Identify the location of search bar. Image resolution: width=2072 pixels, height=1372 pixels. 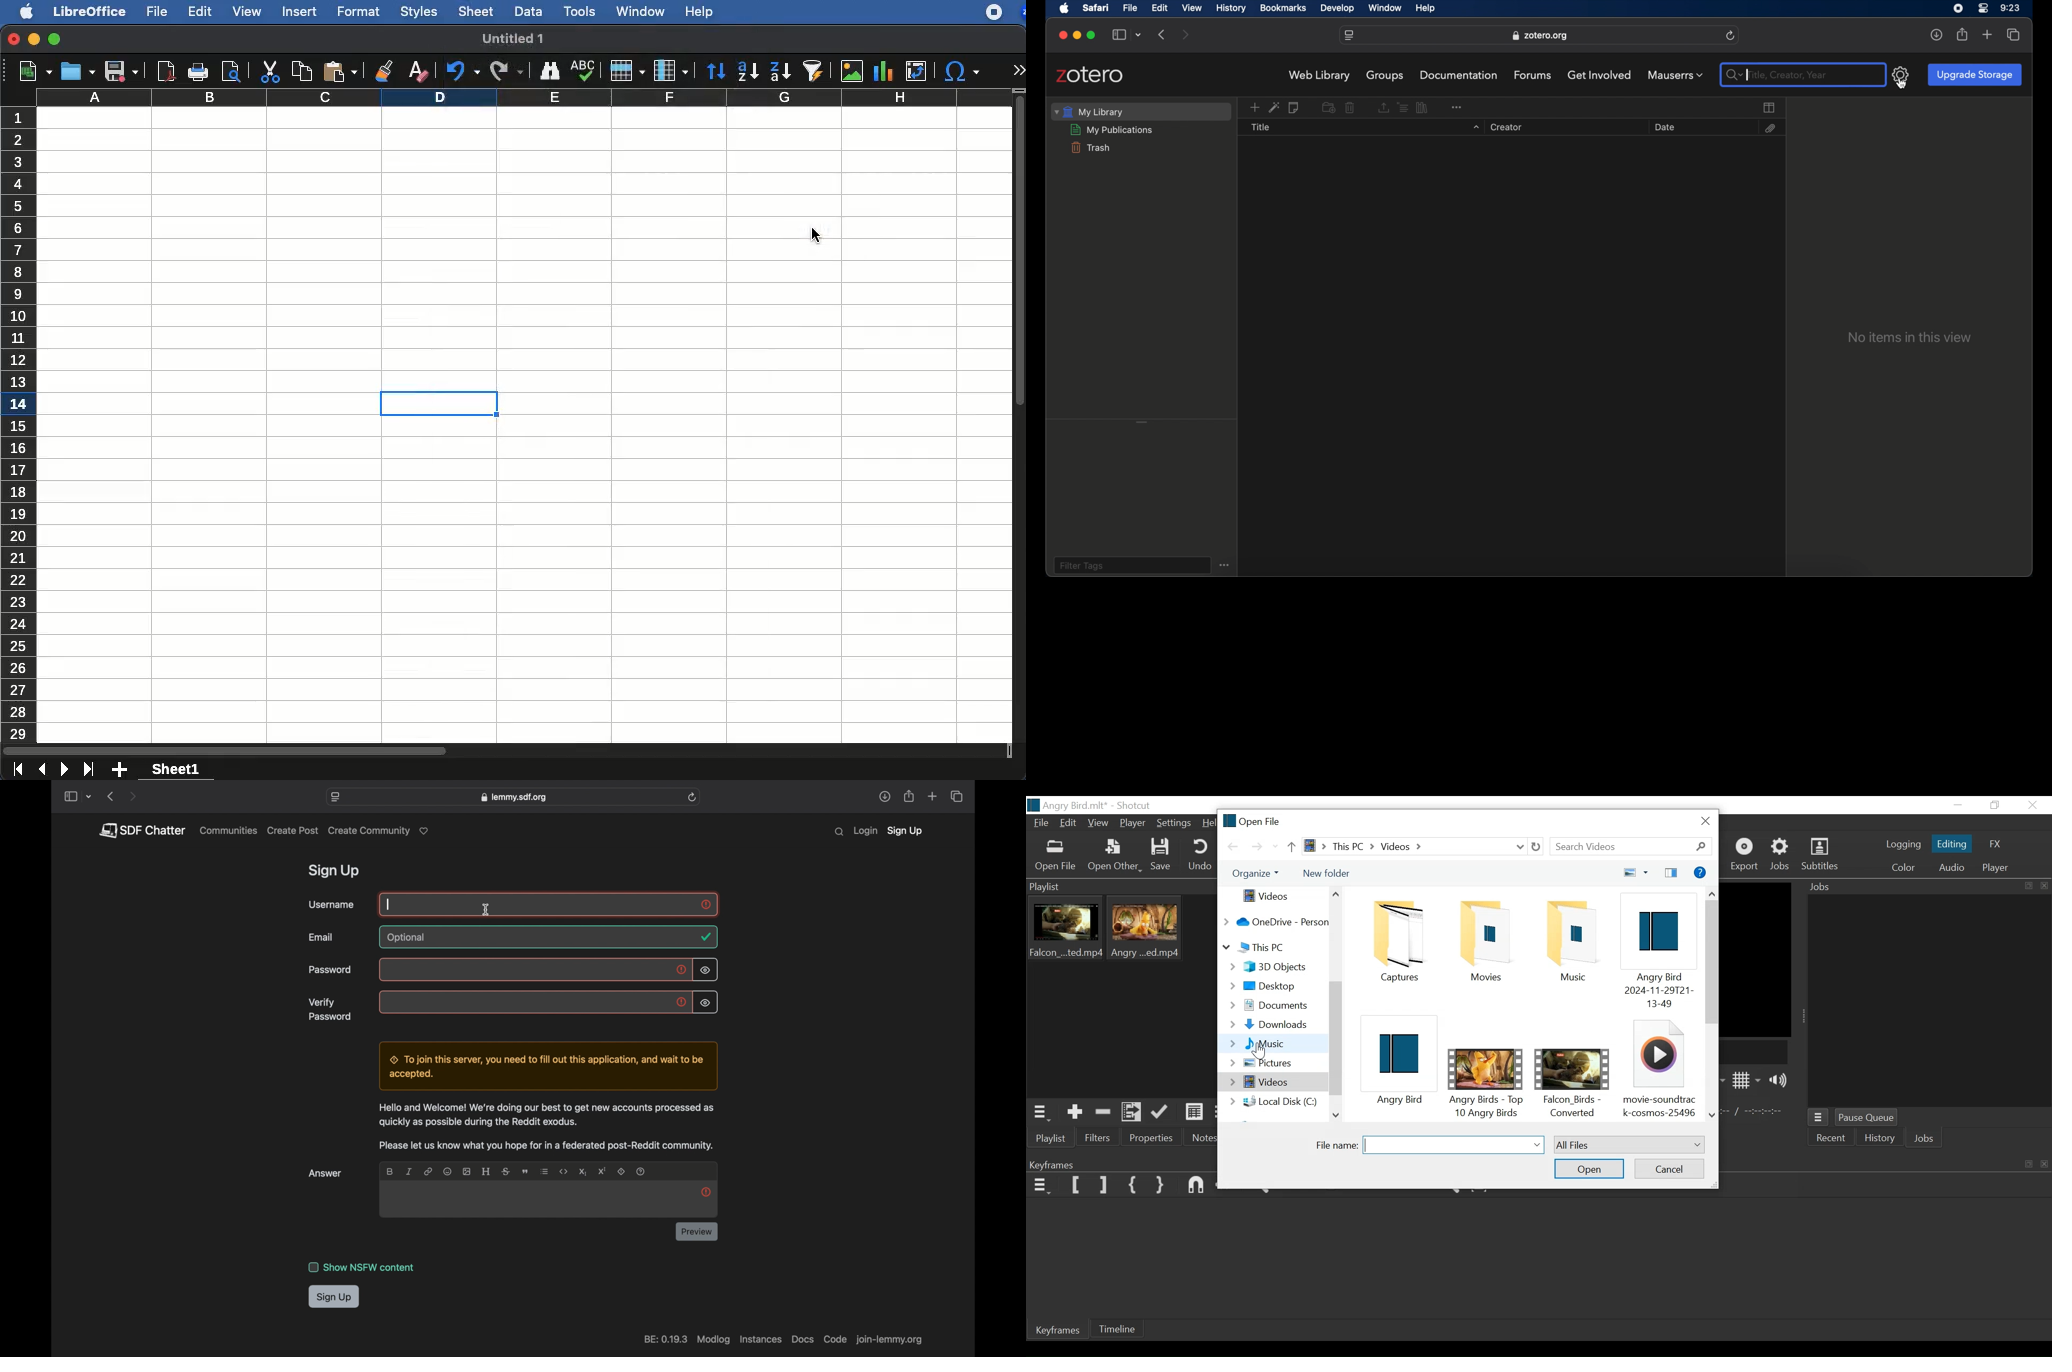
(1731, 75).